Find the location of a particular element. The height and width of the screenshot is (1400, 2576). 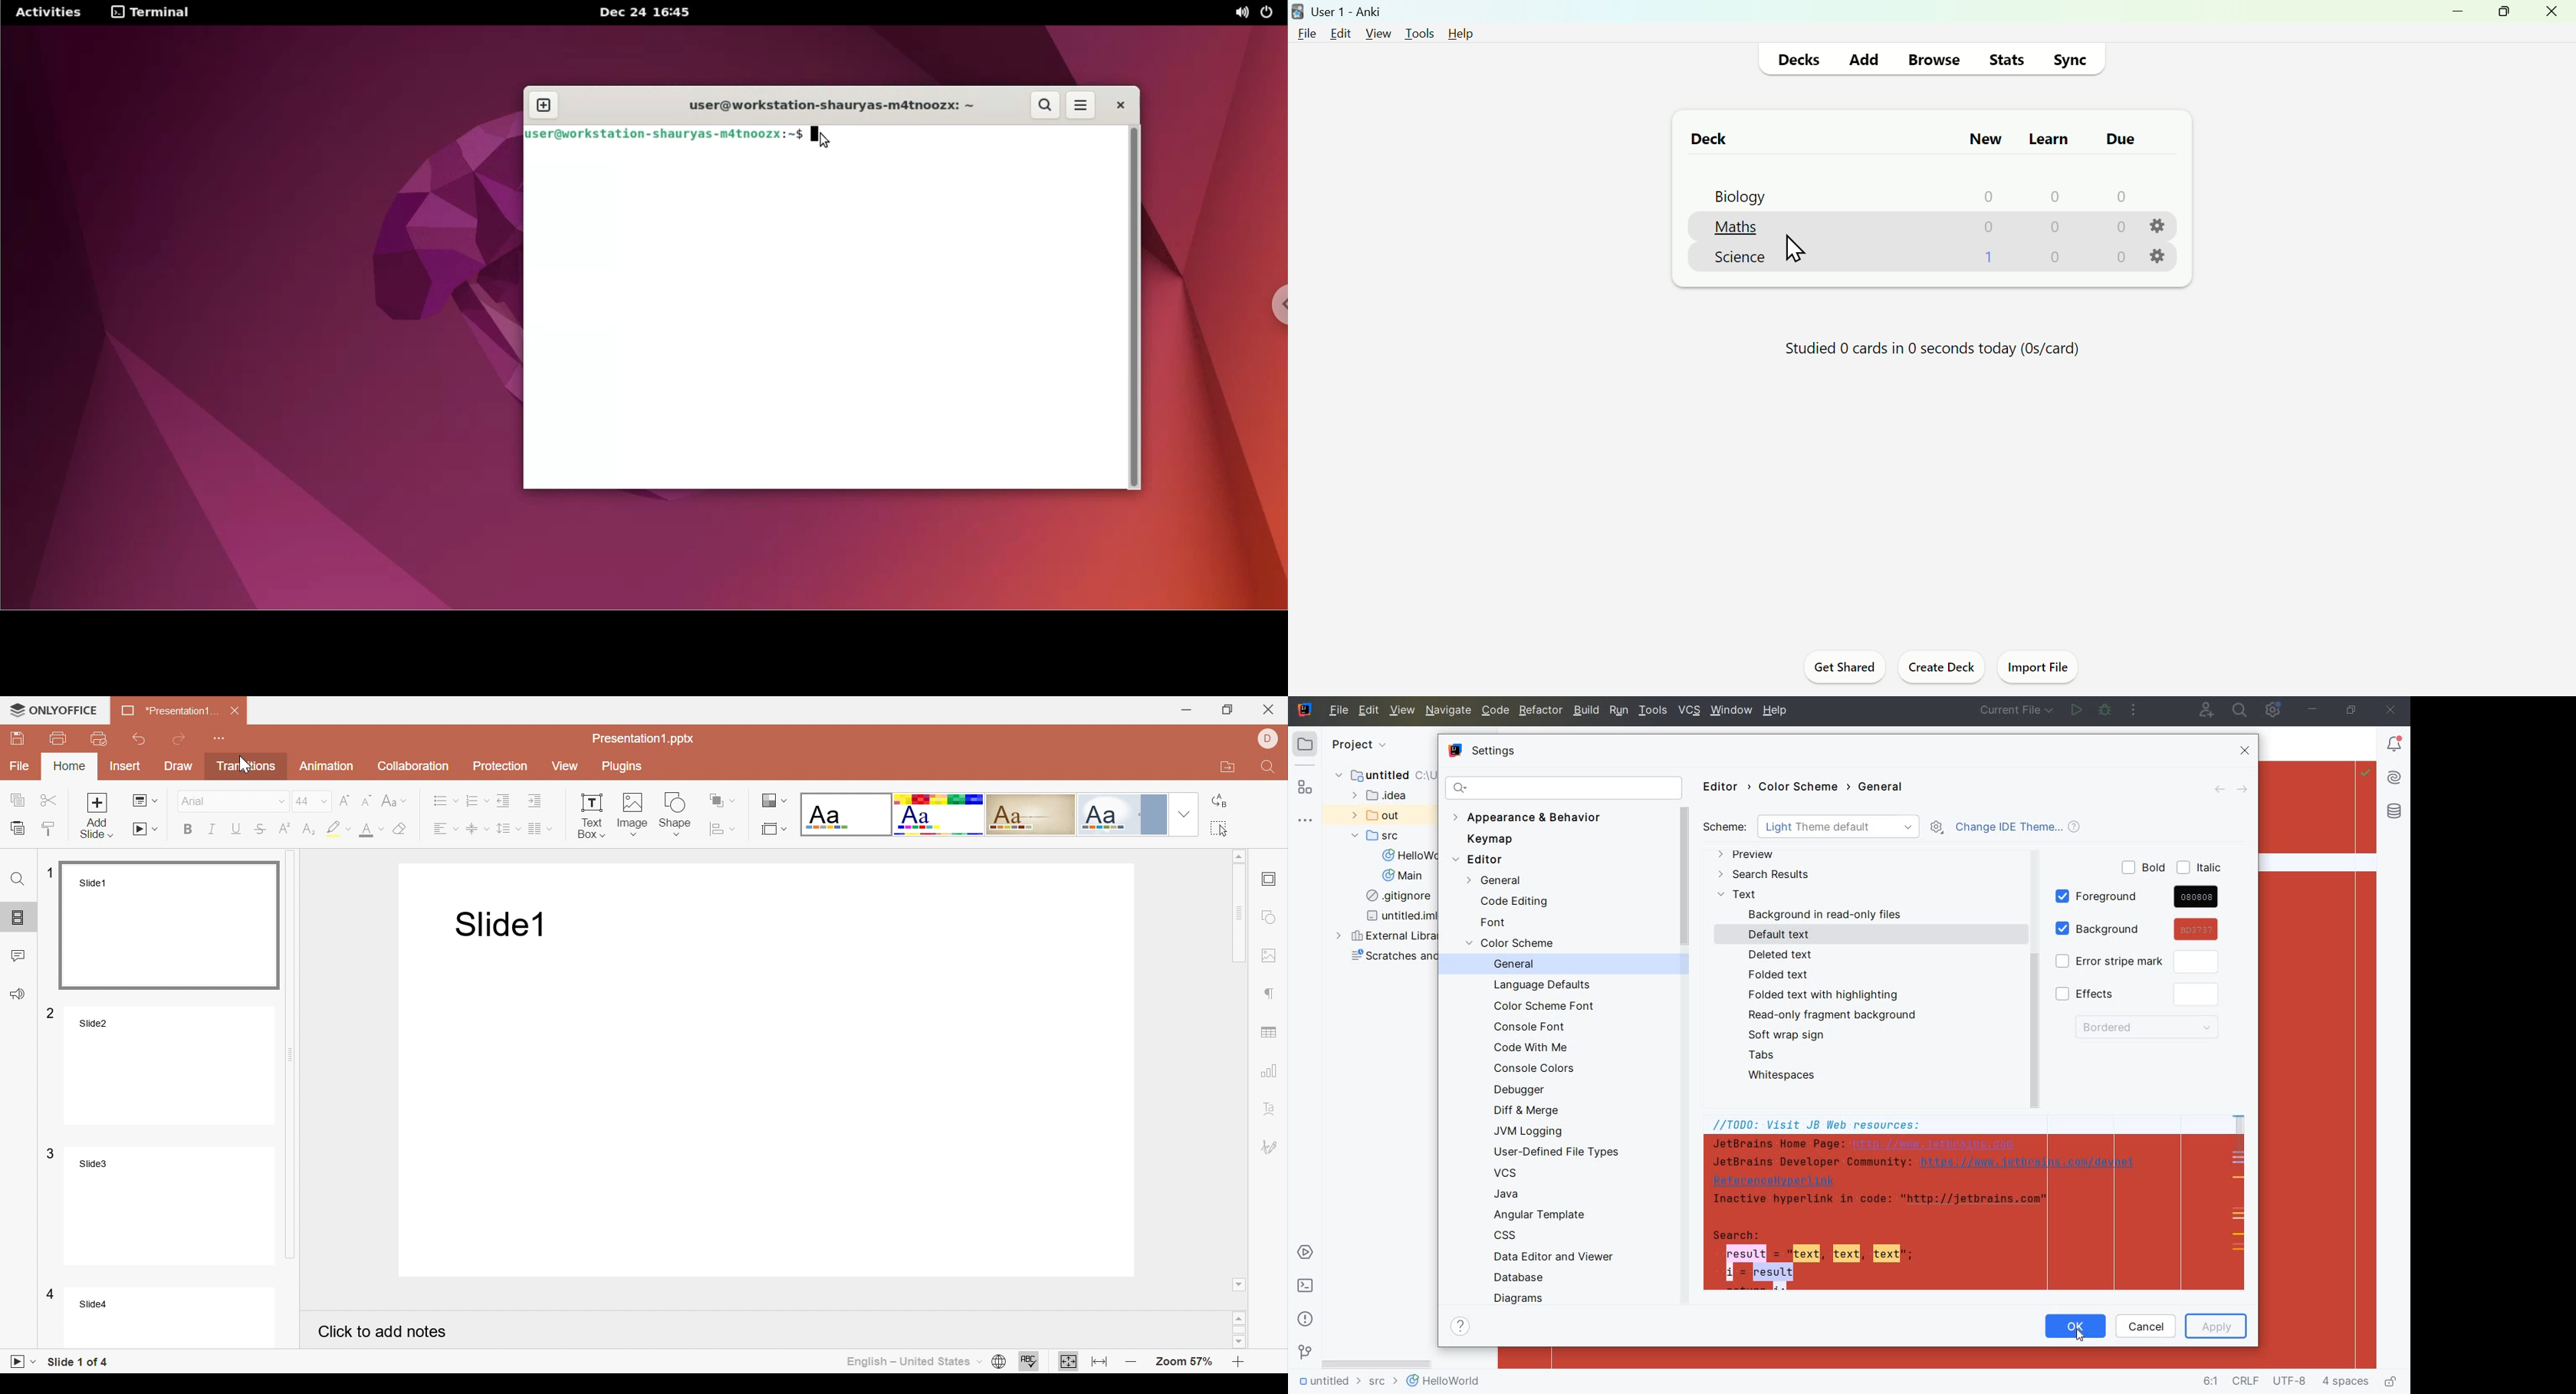

Slide2 is located at coordinates (160, 1065).